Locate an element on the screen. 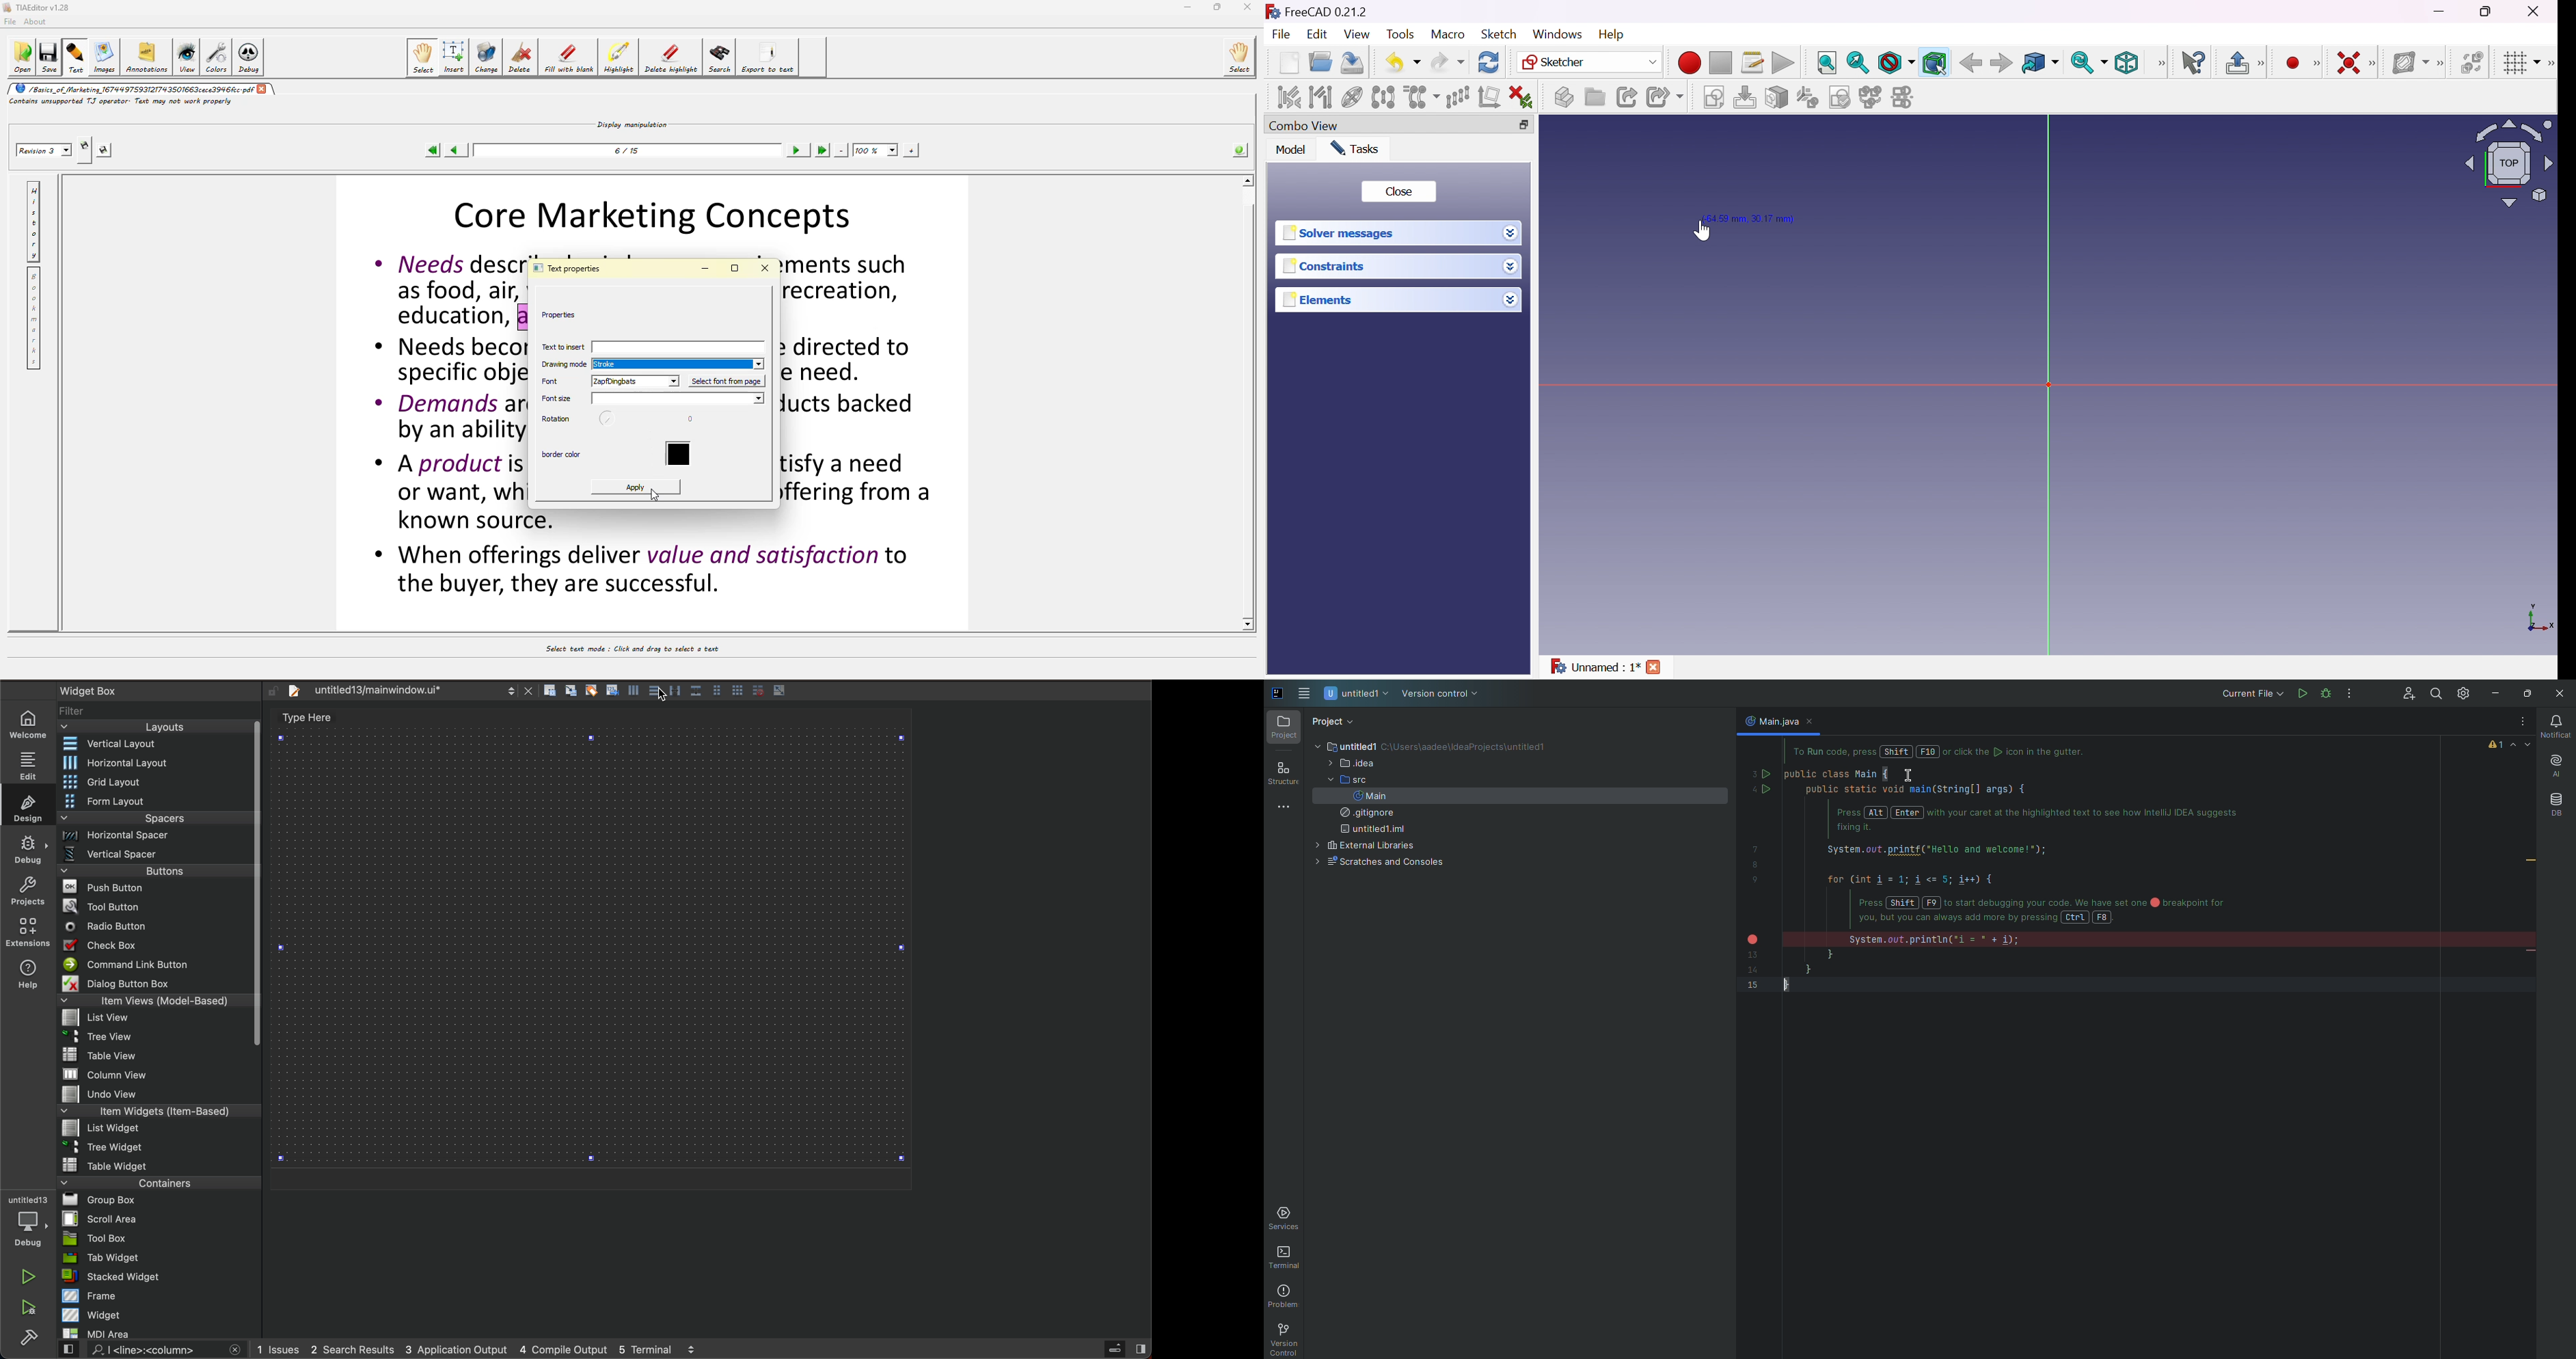 Image resolution: width=2576 pixels, height=1372 pixels. Structure is located at coordinates (1284, 775).